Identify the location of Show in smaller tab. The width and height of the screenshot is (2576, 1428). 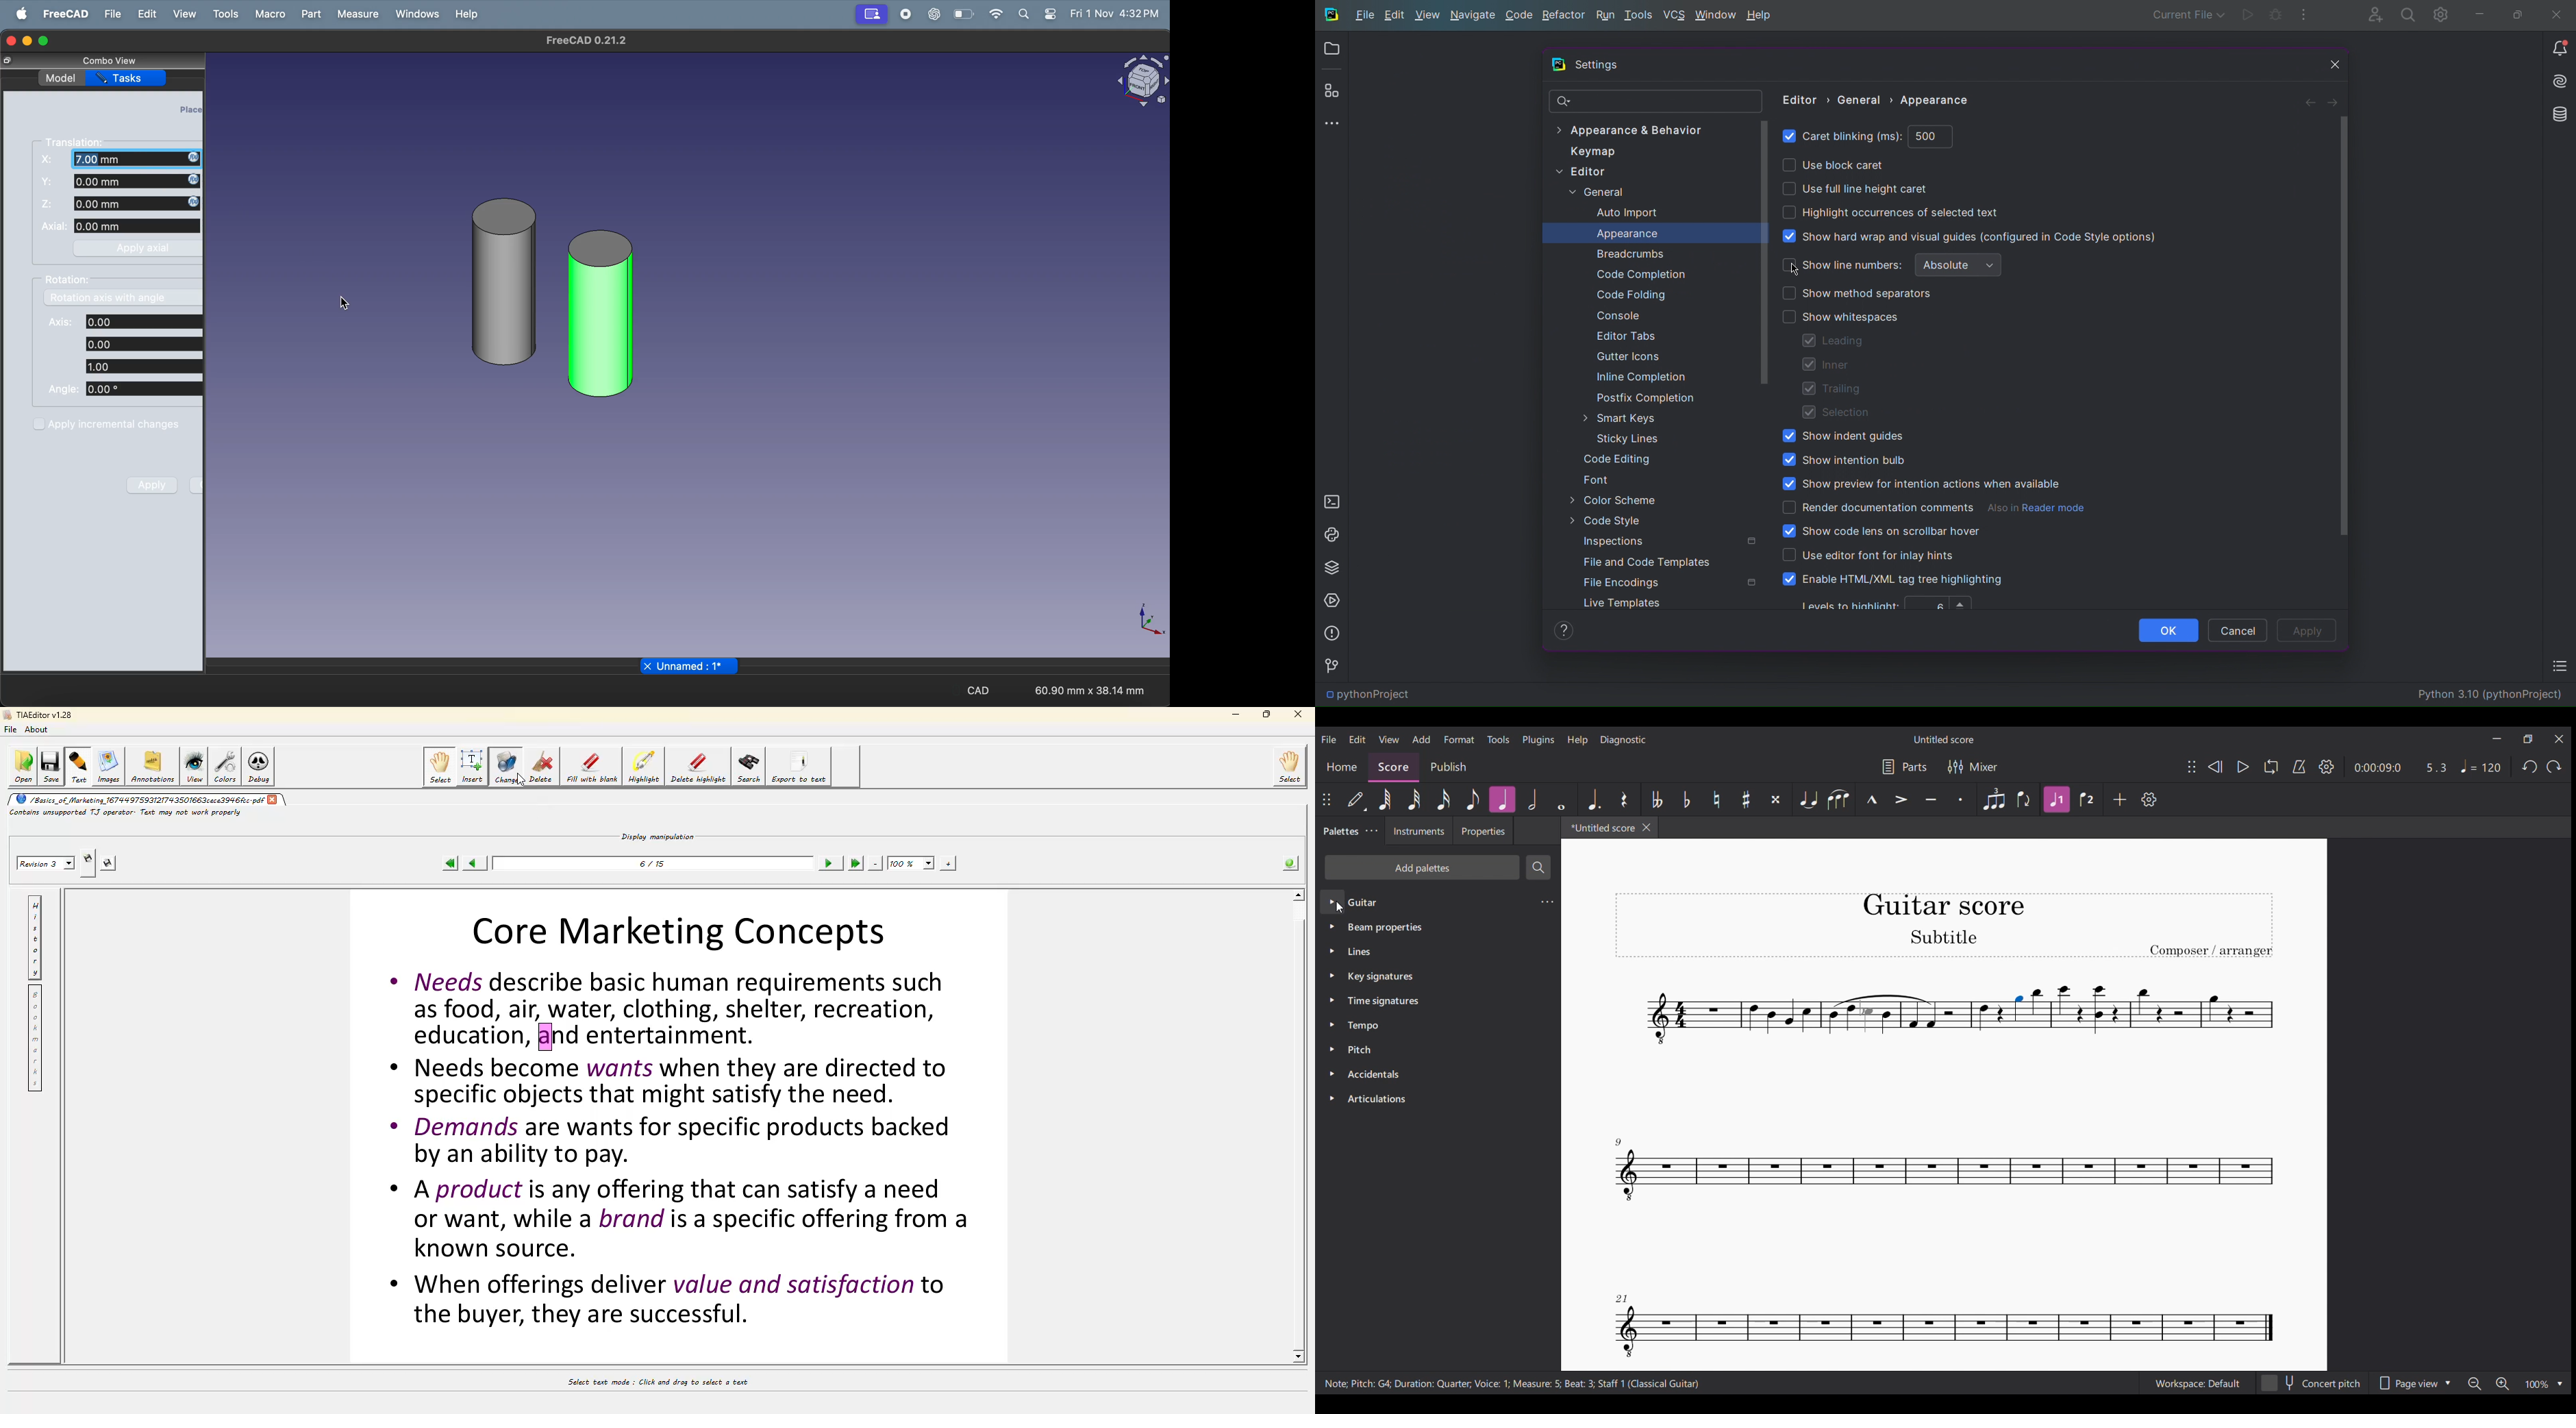
(2528, 739).